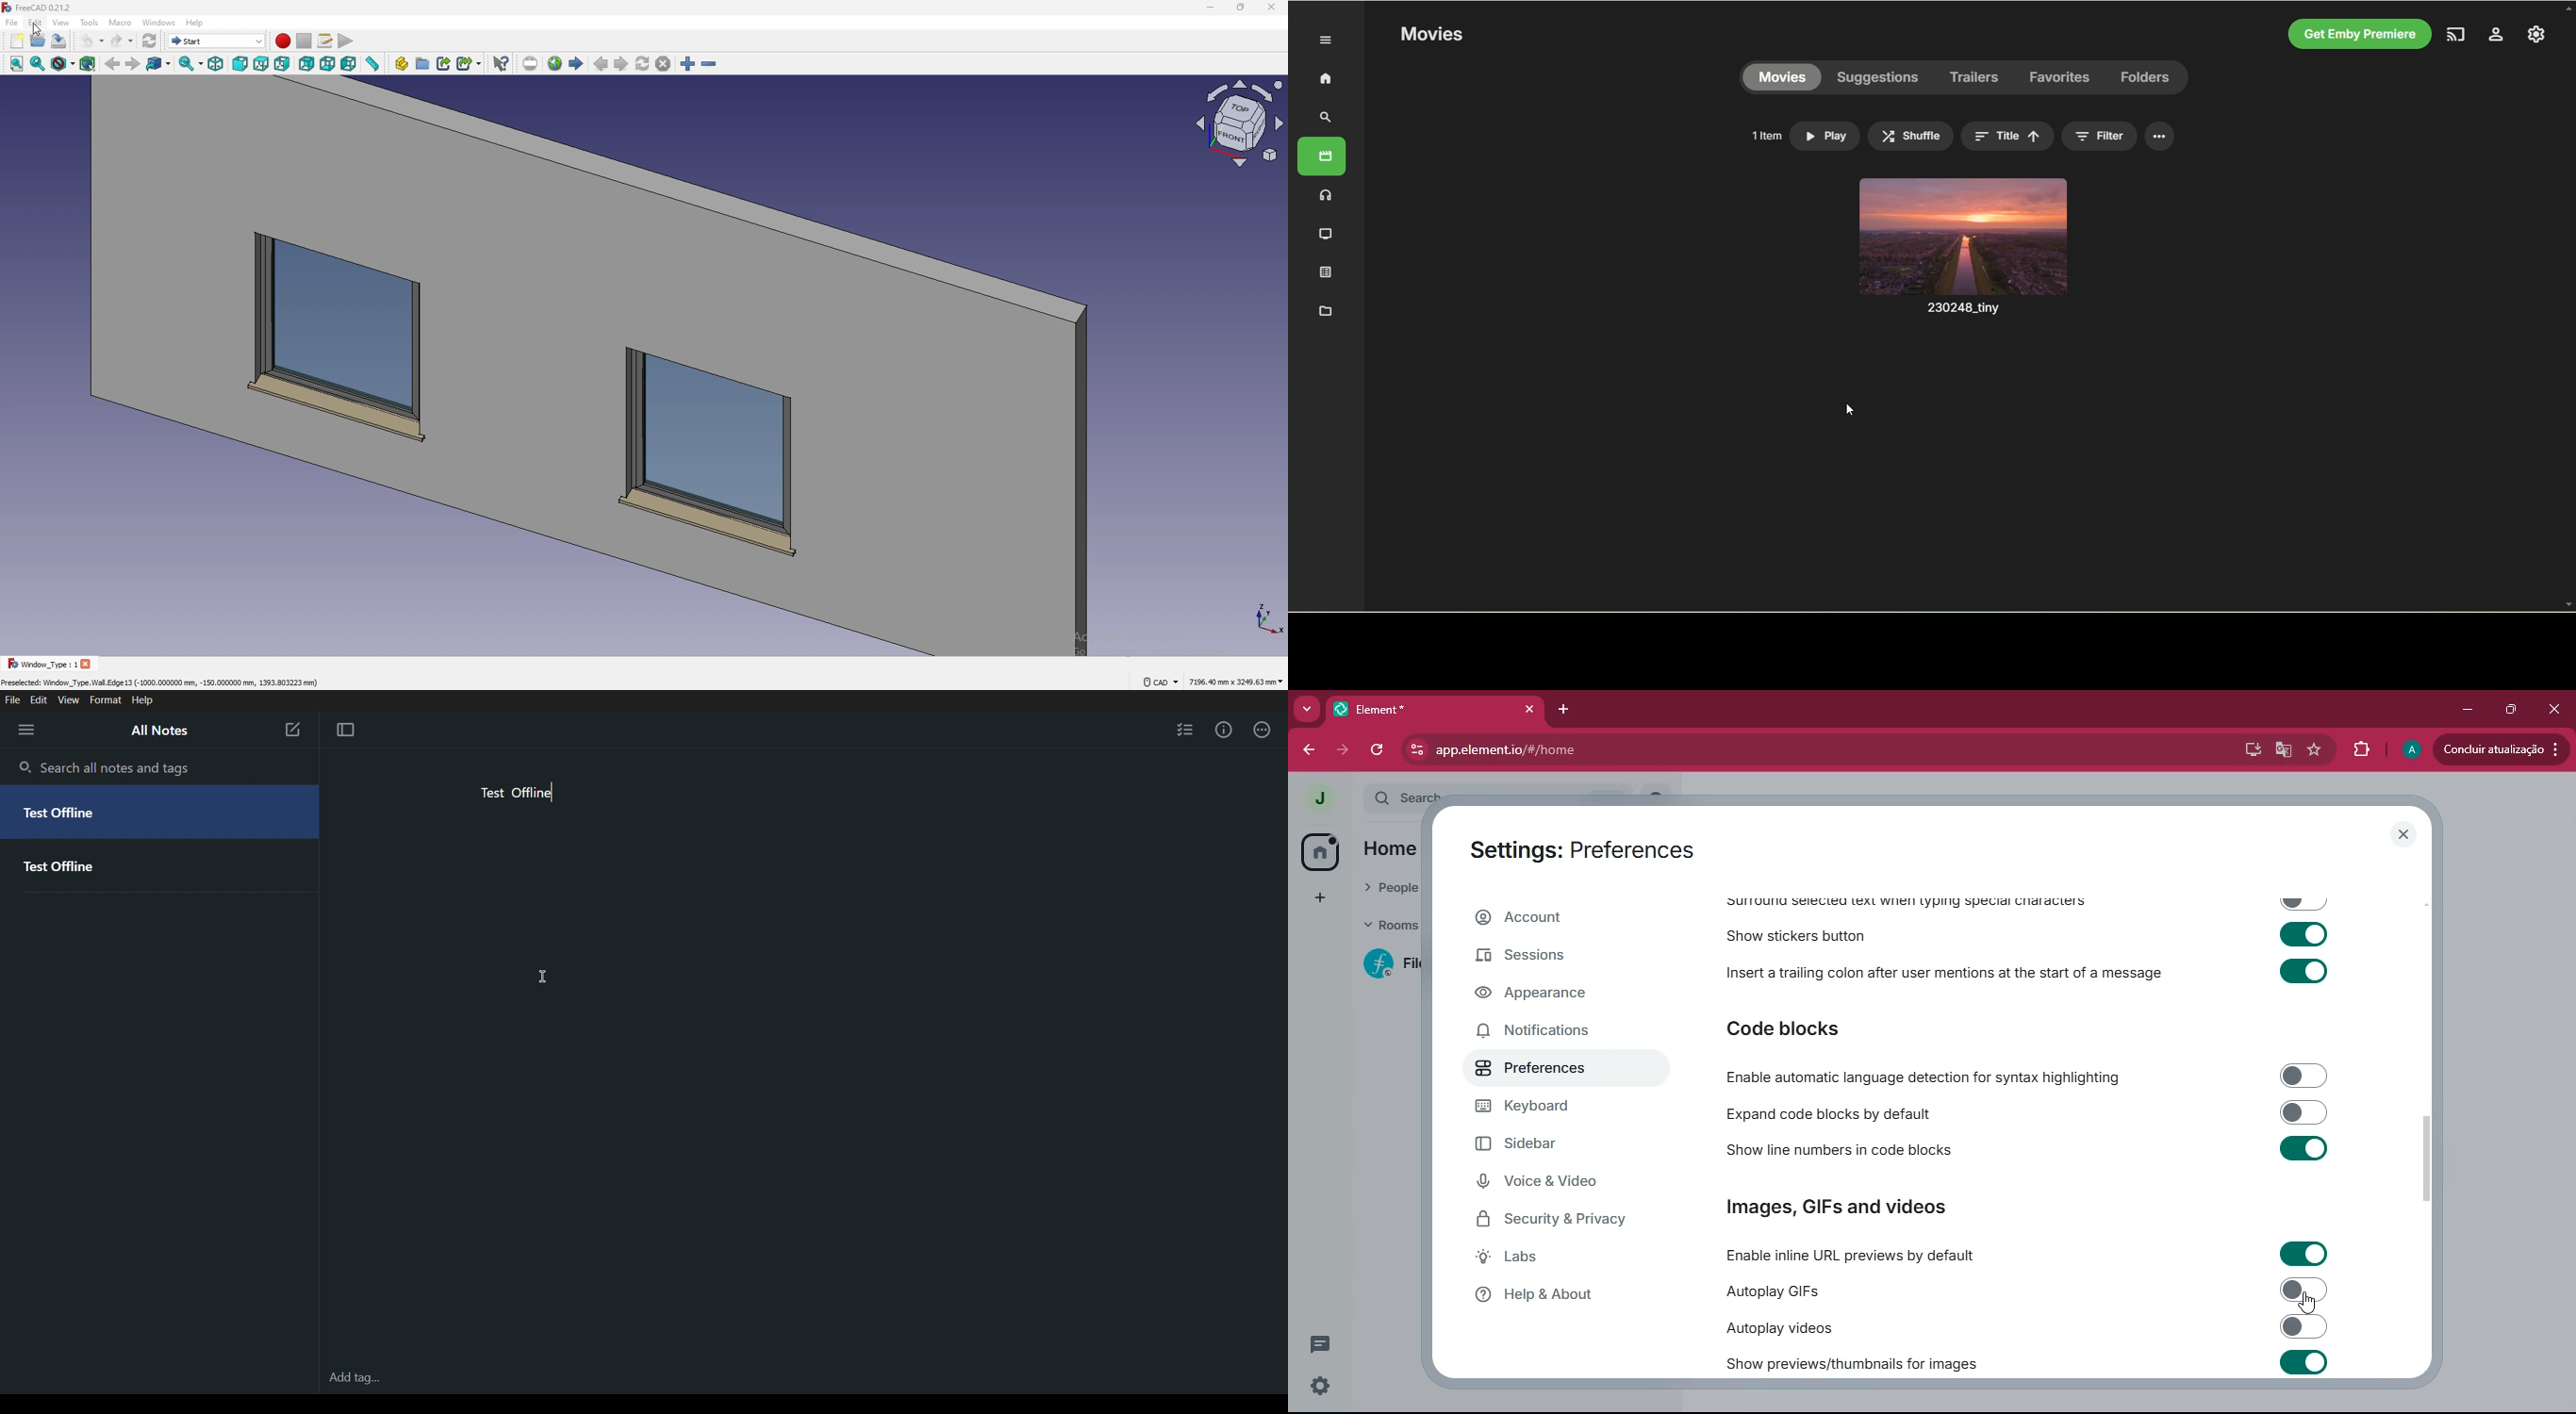 The width and height of the screenshot is (2576, 1428). What do you see at coordinates (191, 64) in the screenshot?
I see `sync view` at bounding box center [191, 64].